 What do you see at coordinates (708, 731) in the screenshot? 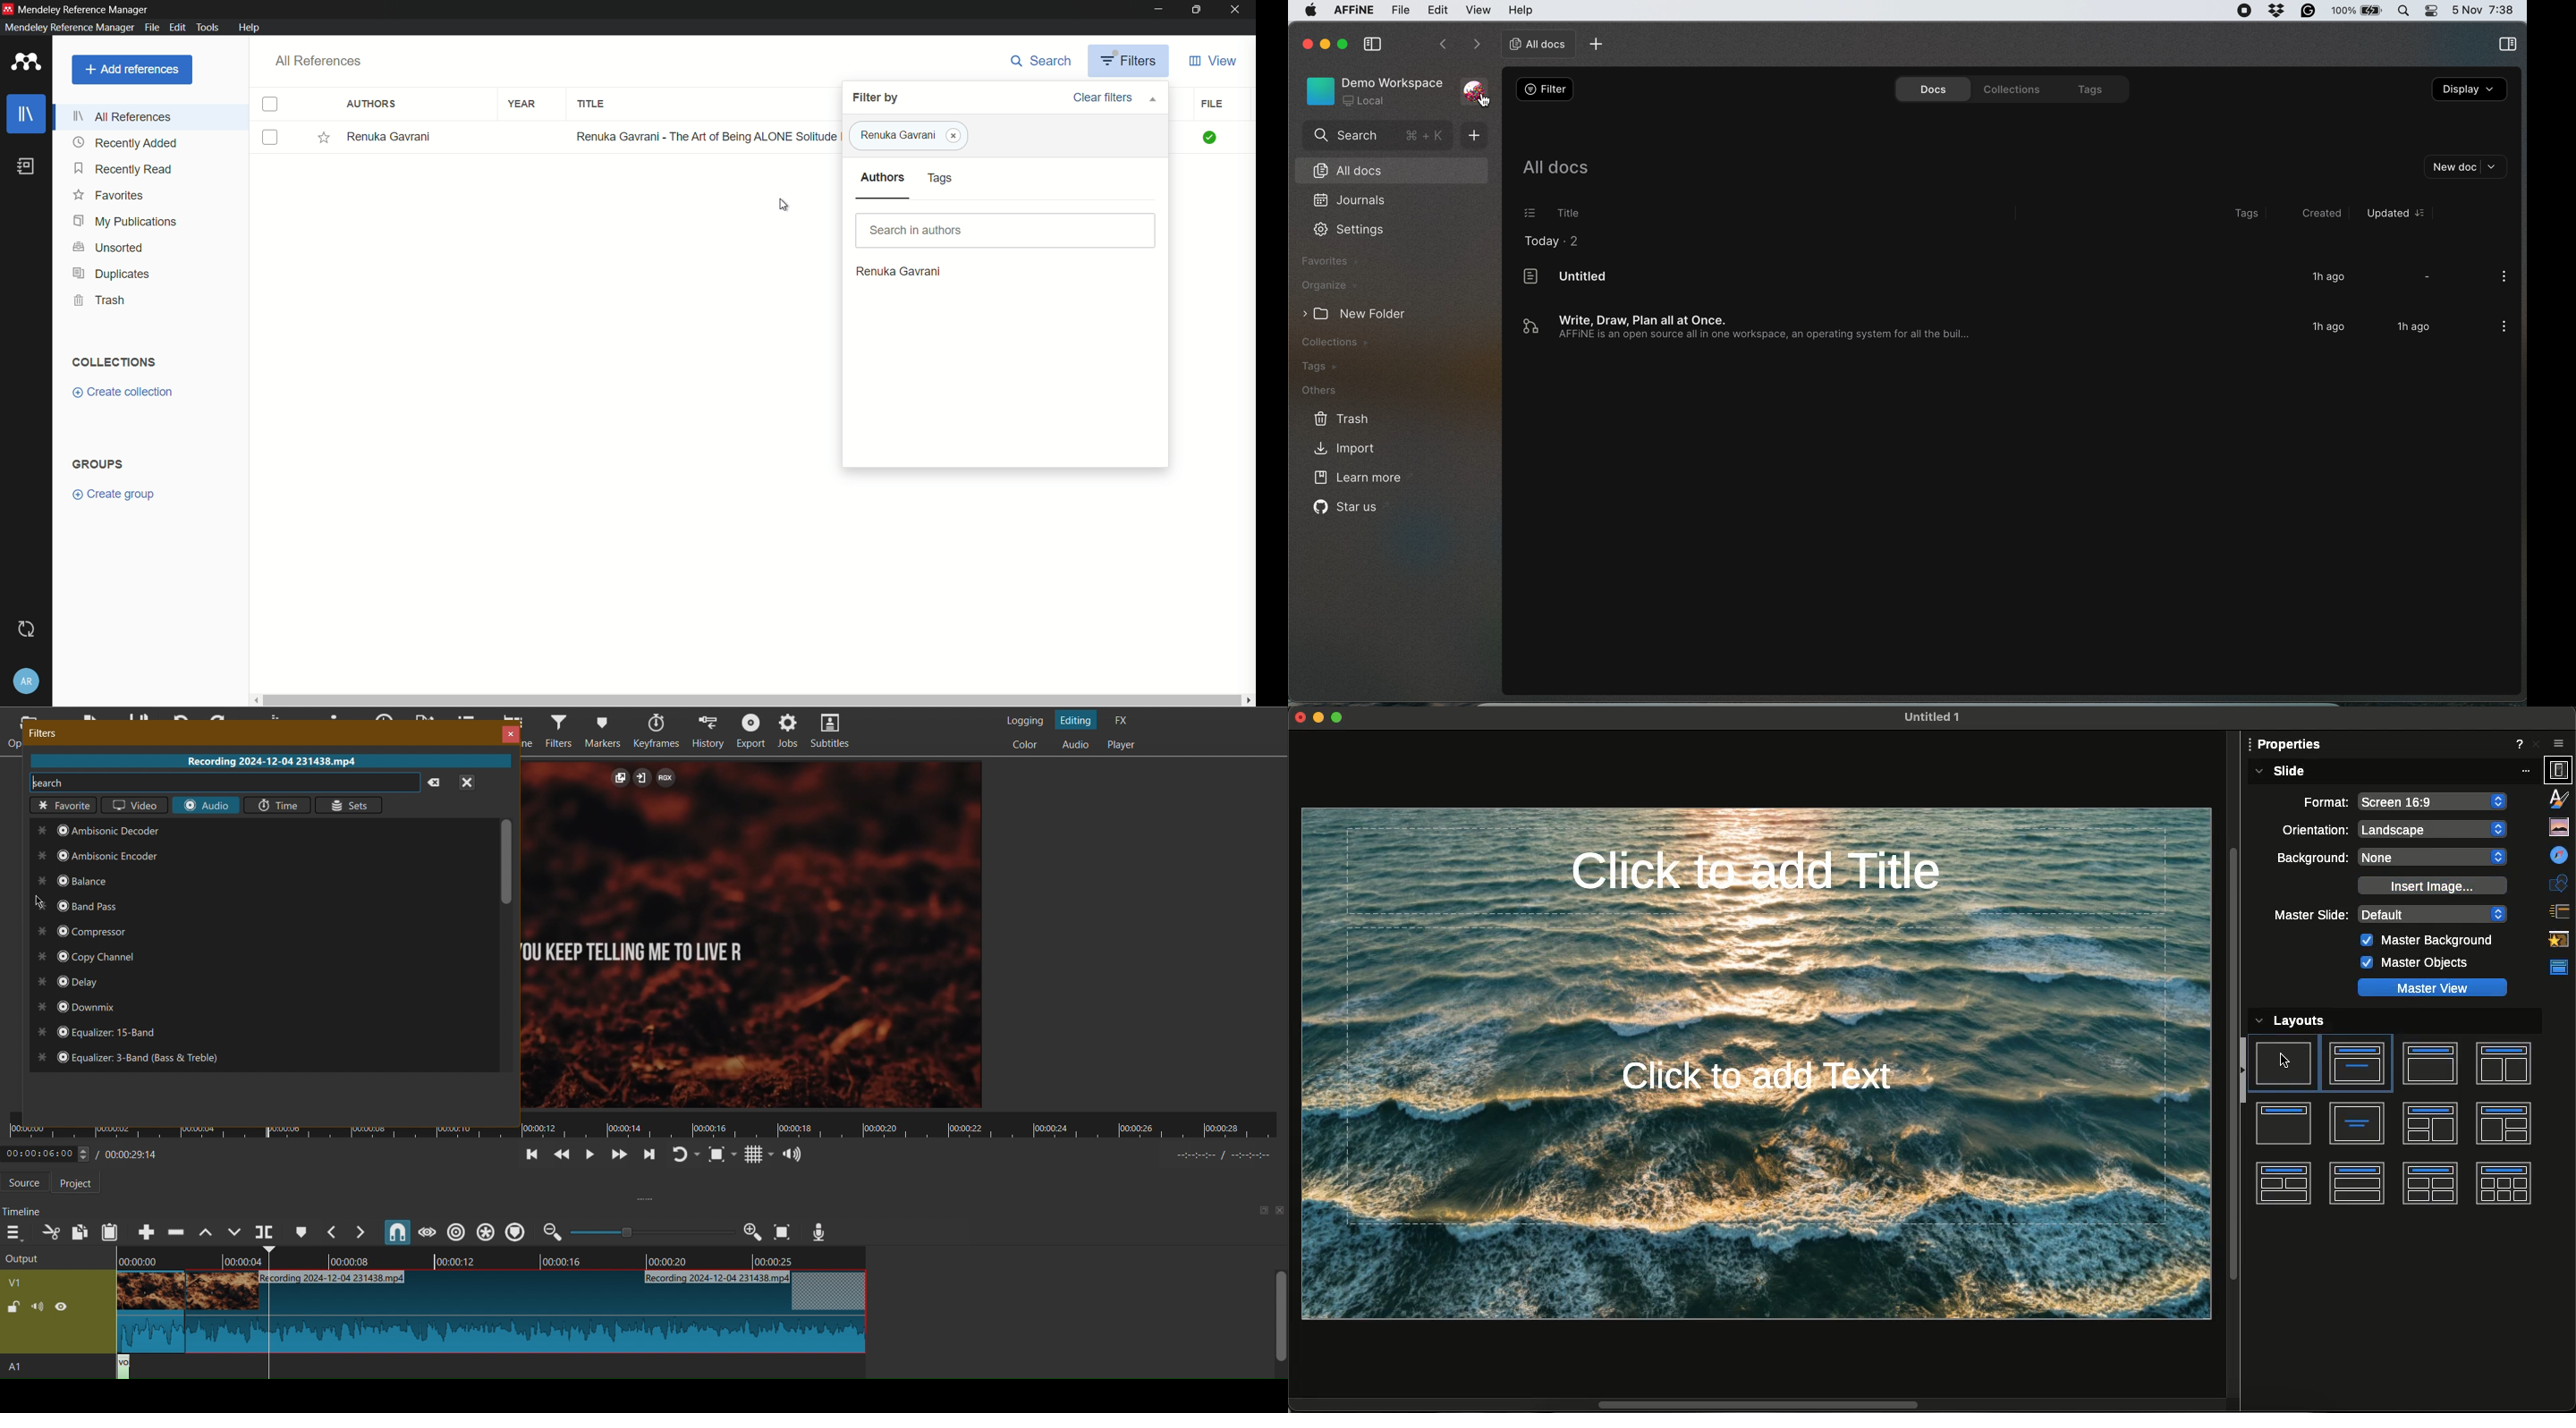
I see `History` at bounding box center [708, 731].